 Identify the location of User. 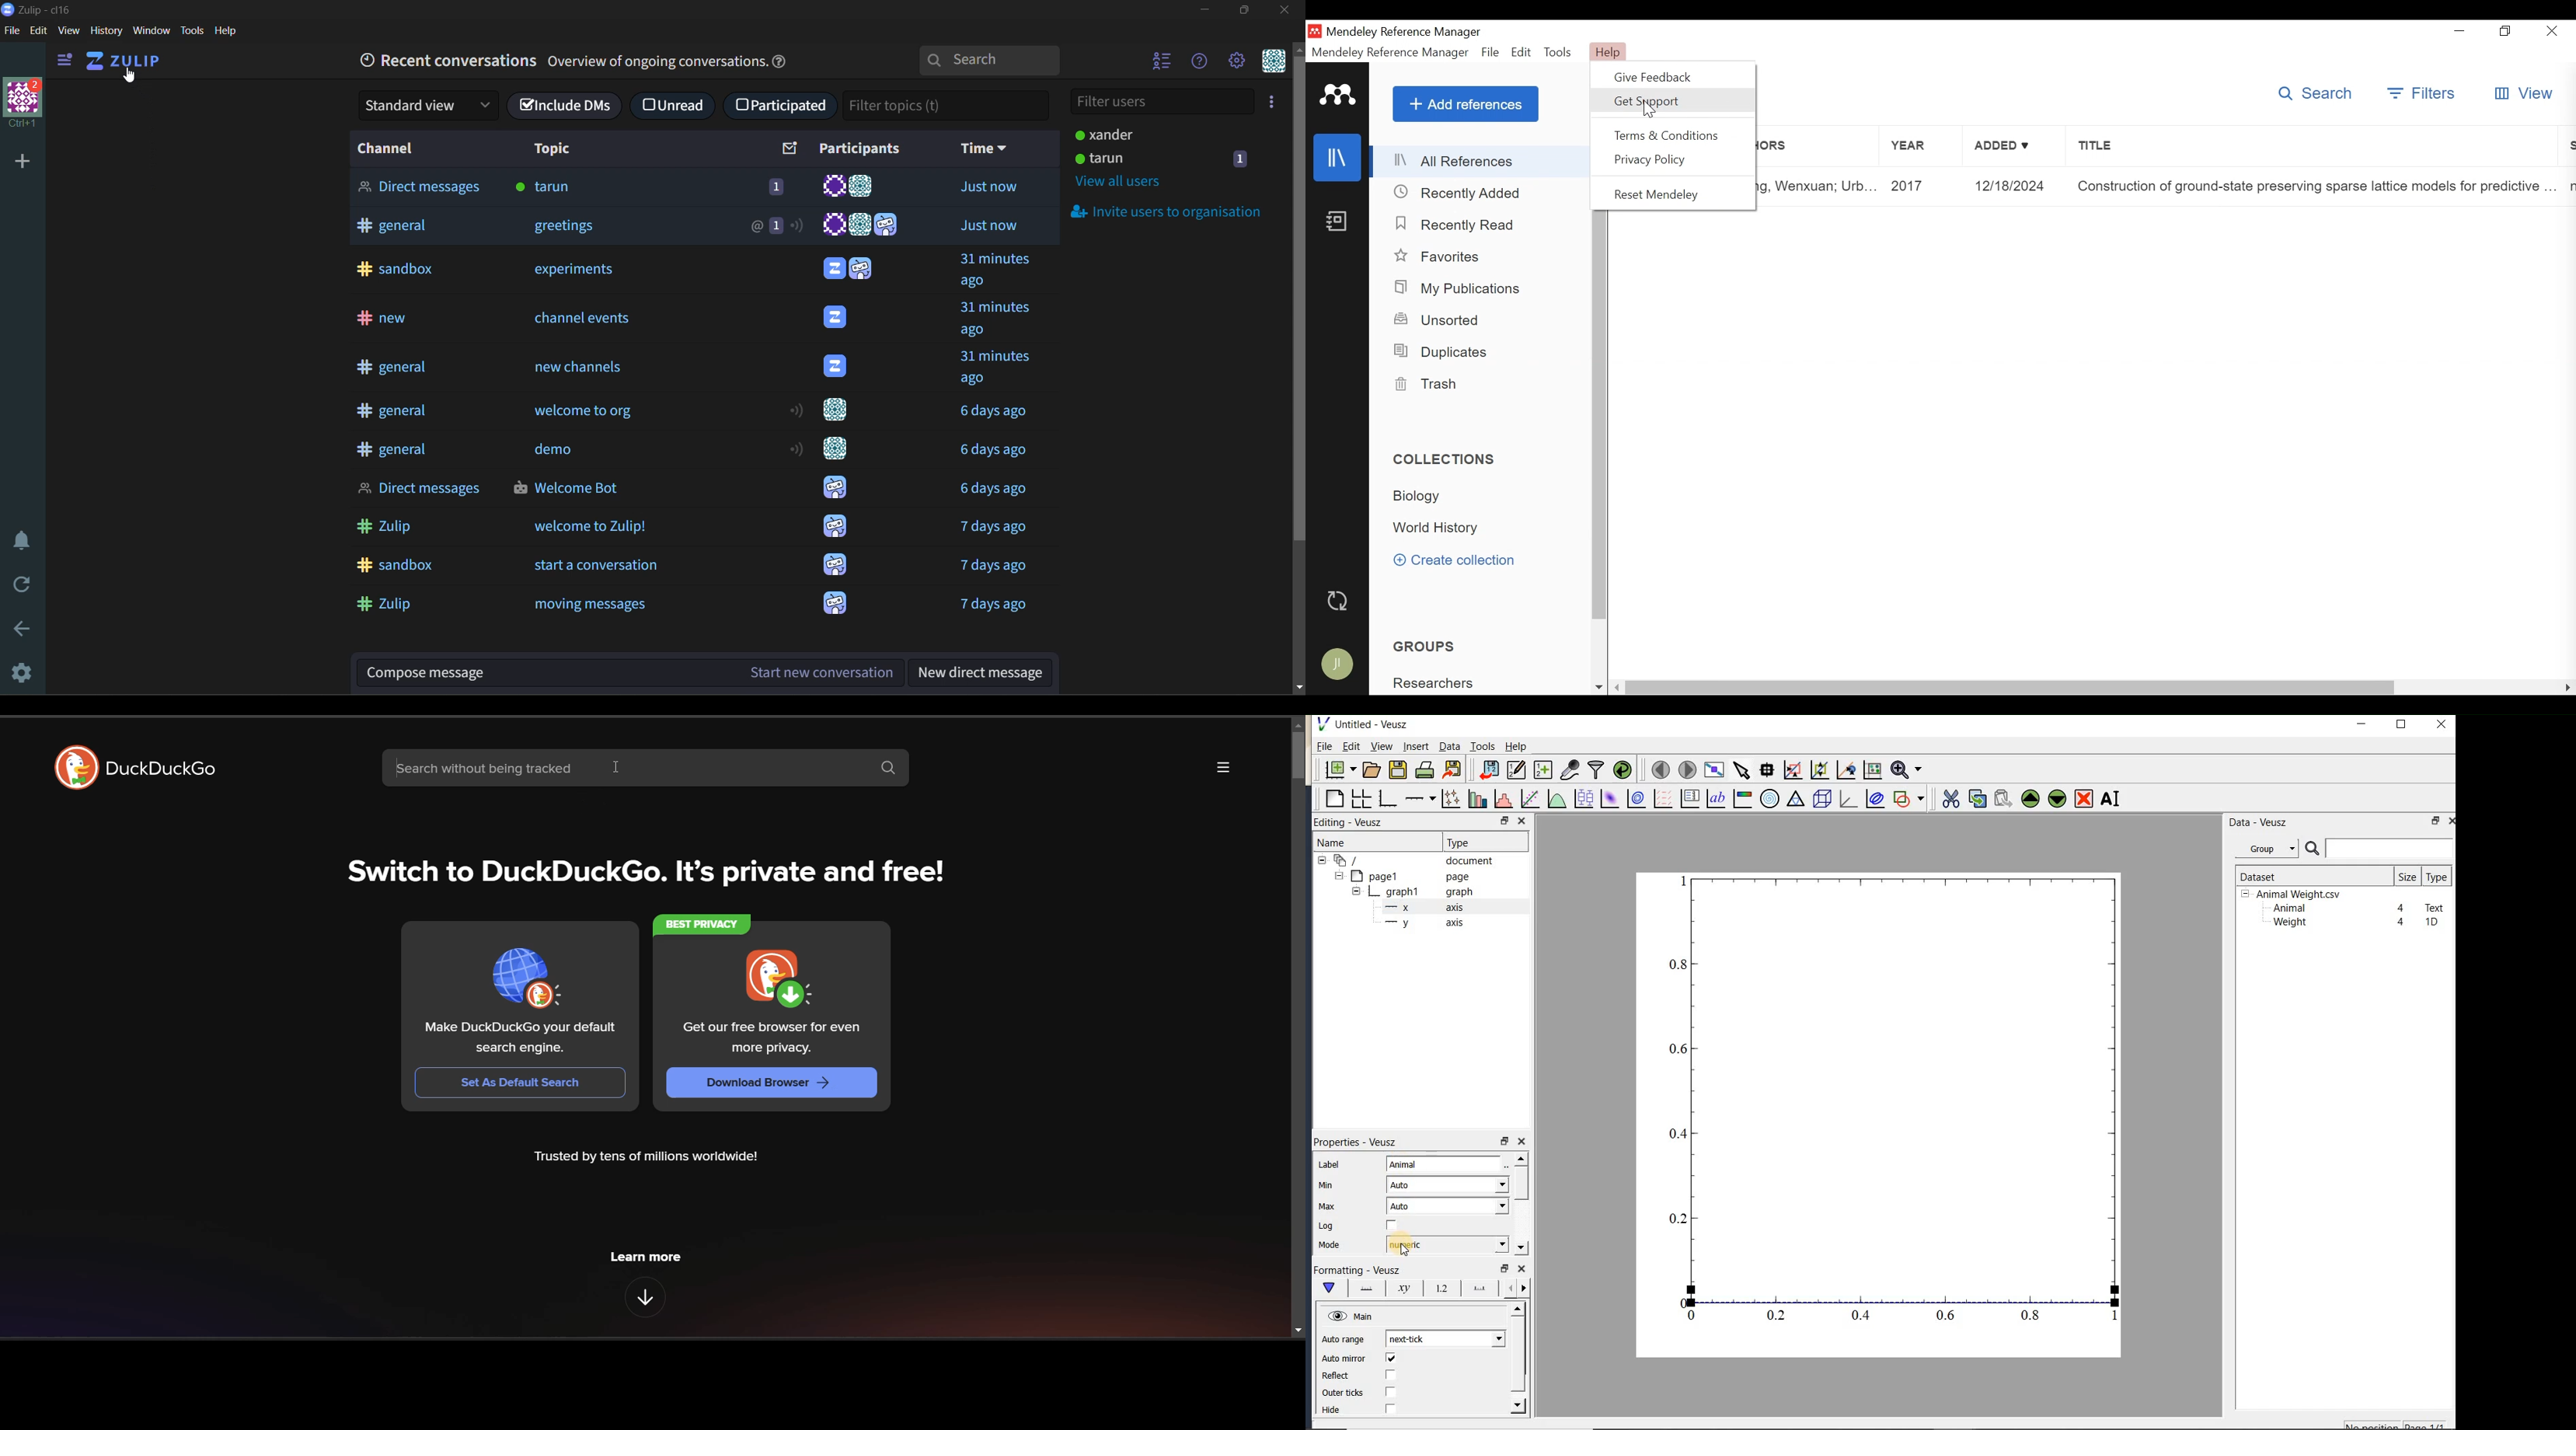
(837, 410).